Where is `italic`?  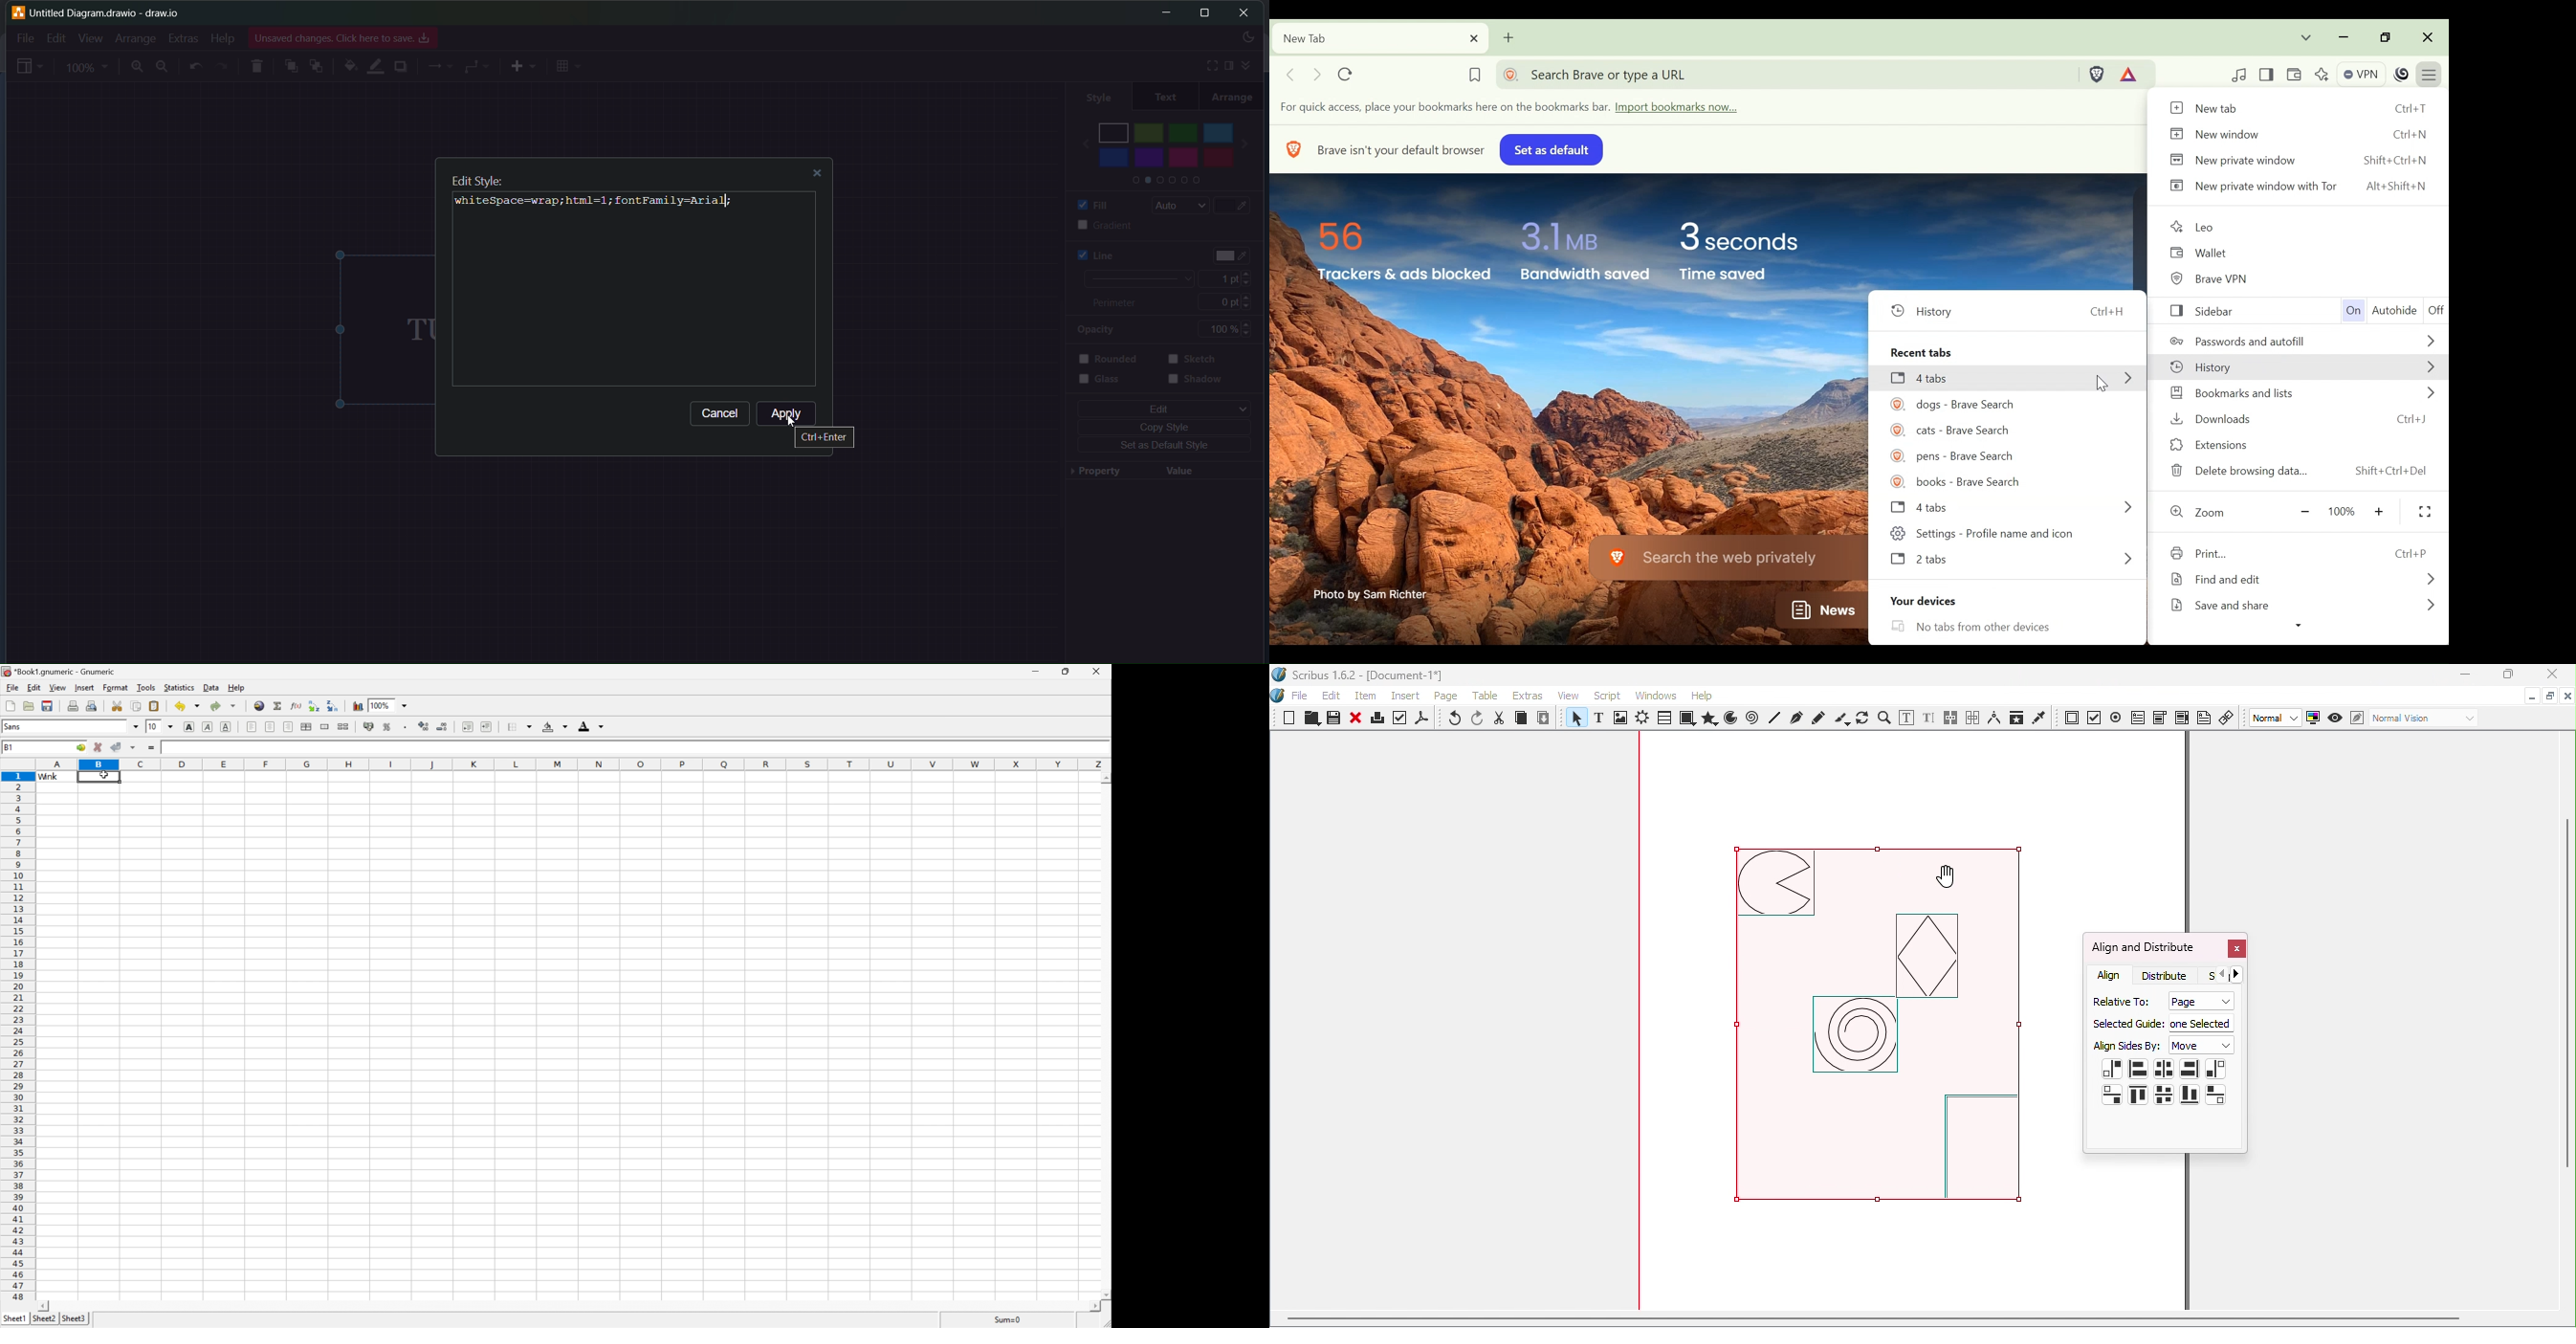
italic is located at coordinates (208, 726).